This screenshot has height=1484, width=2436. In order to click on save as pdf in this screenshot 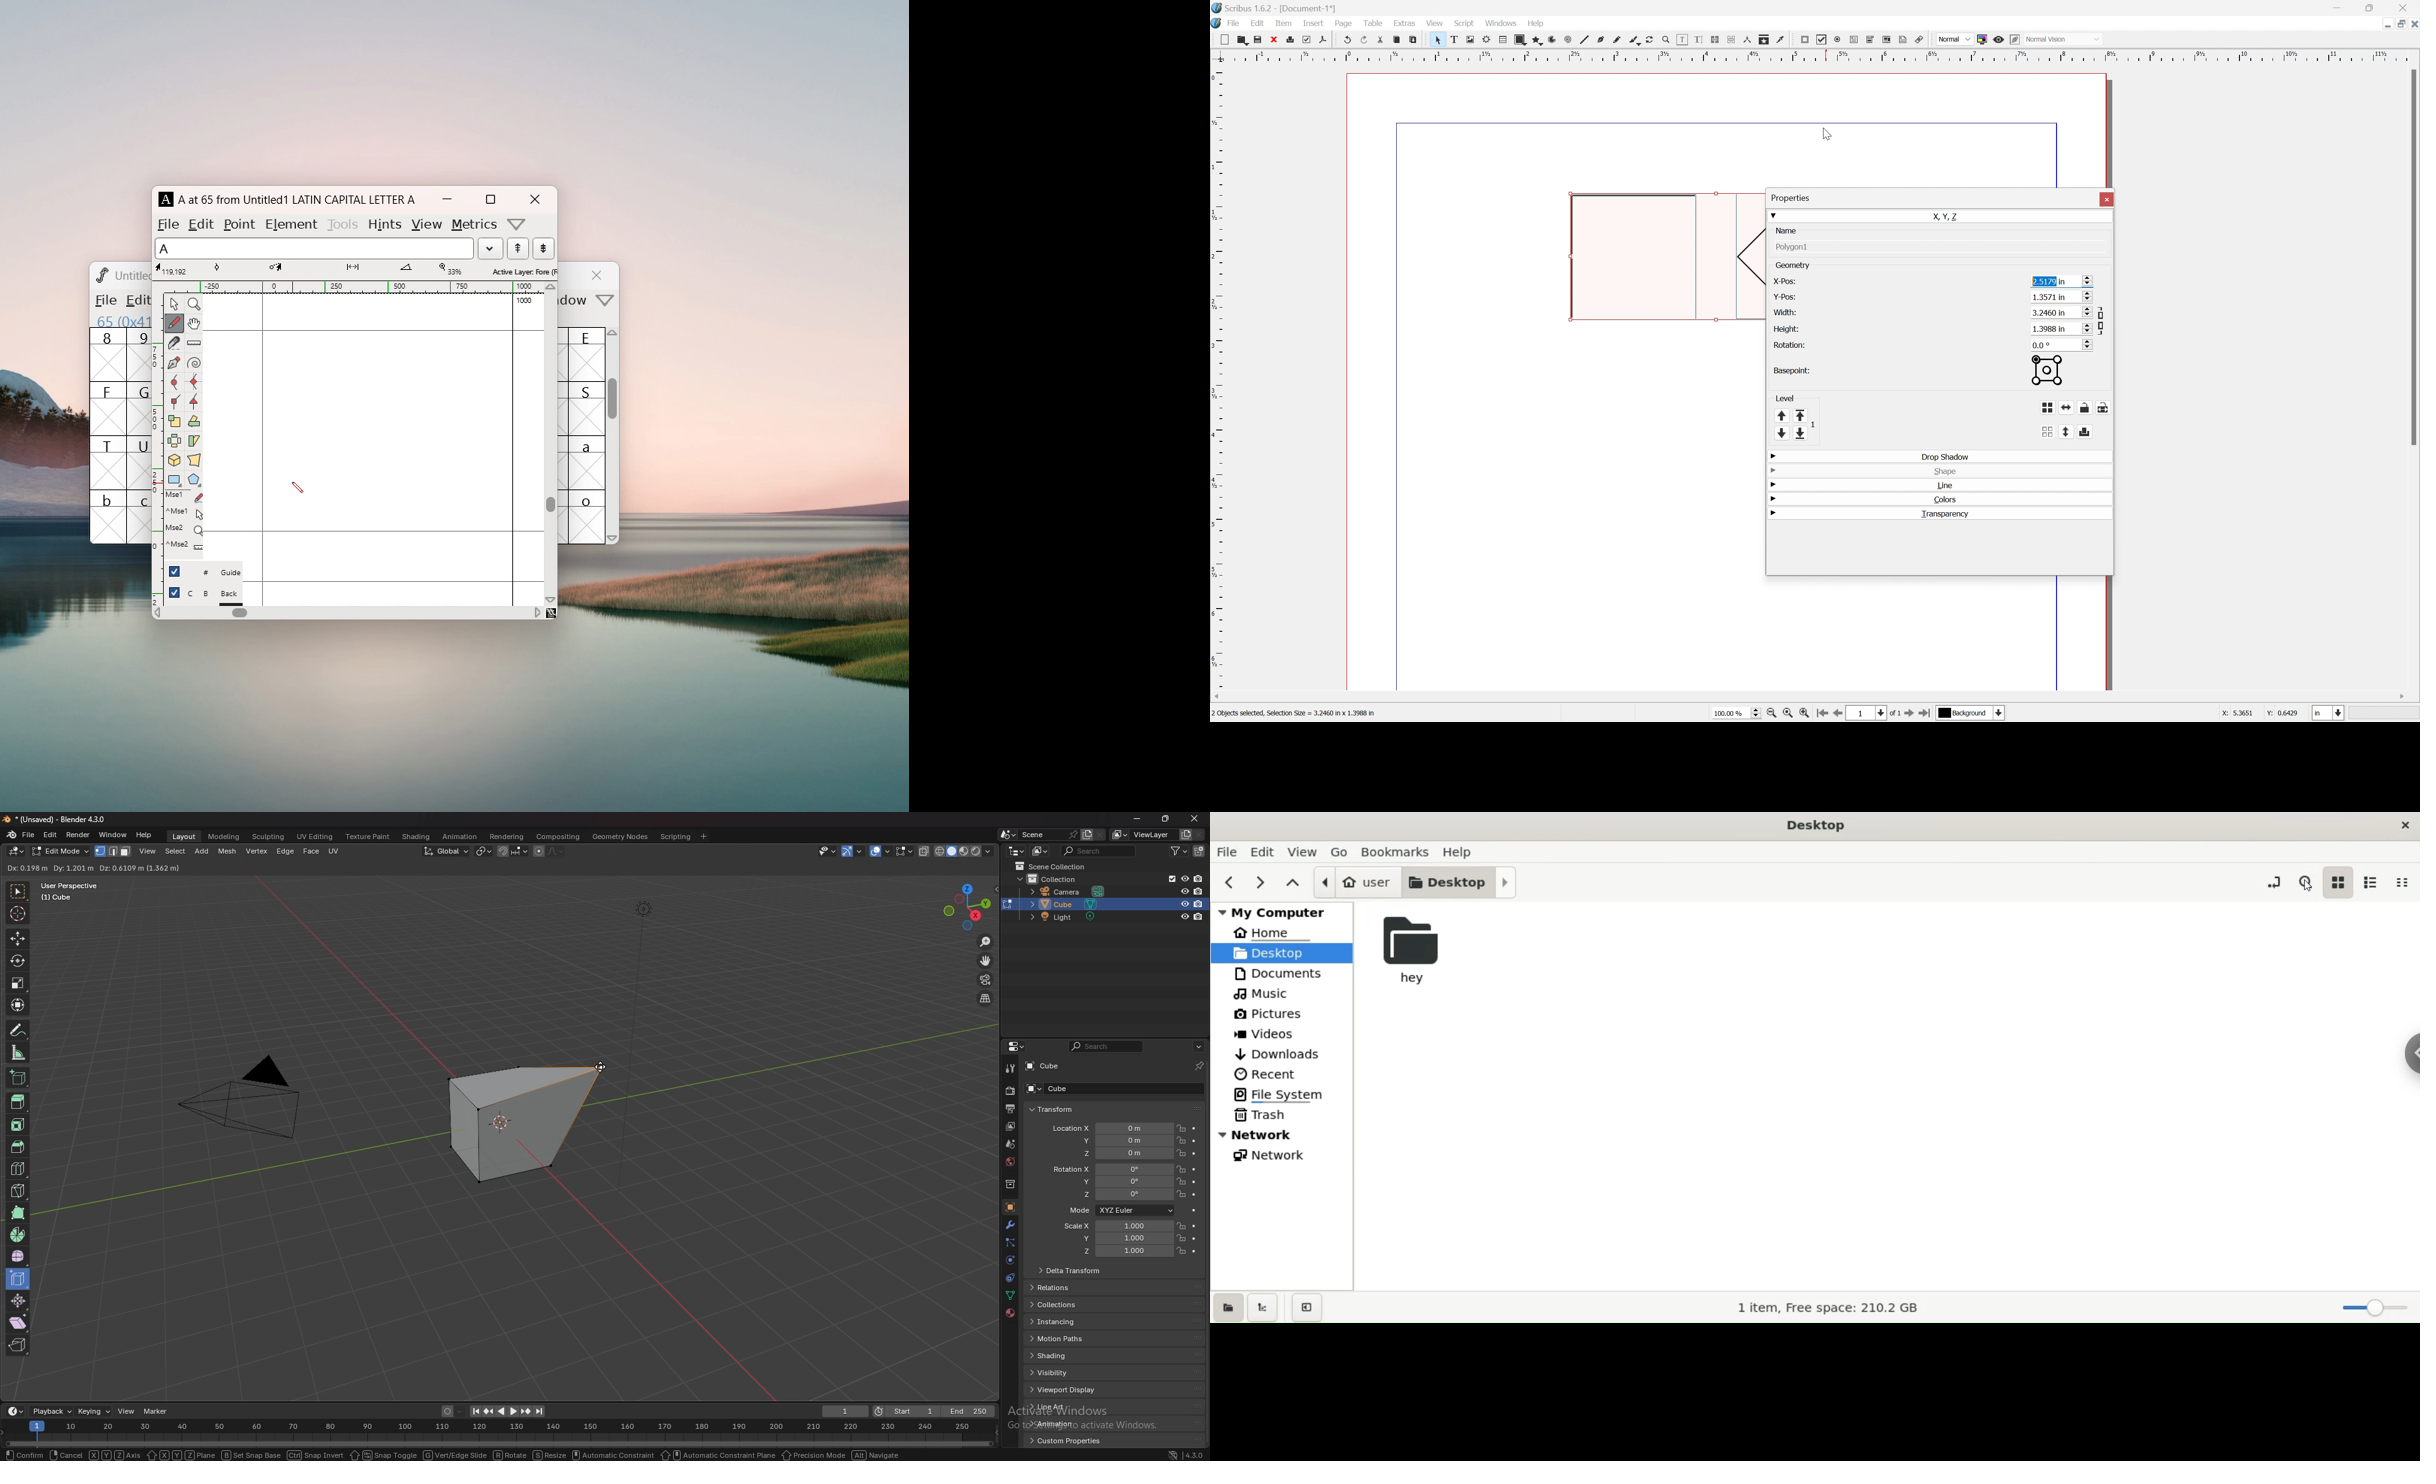, I will do `click(1326, 38)`.